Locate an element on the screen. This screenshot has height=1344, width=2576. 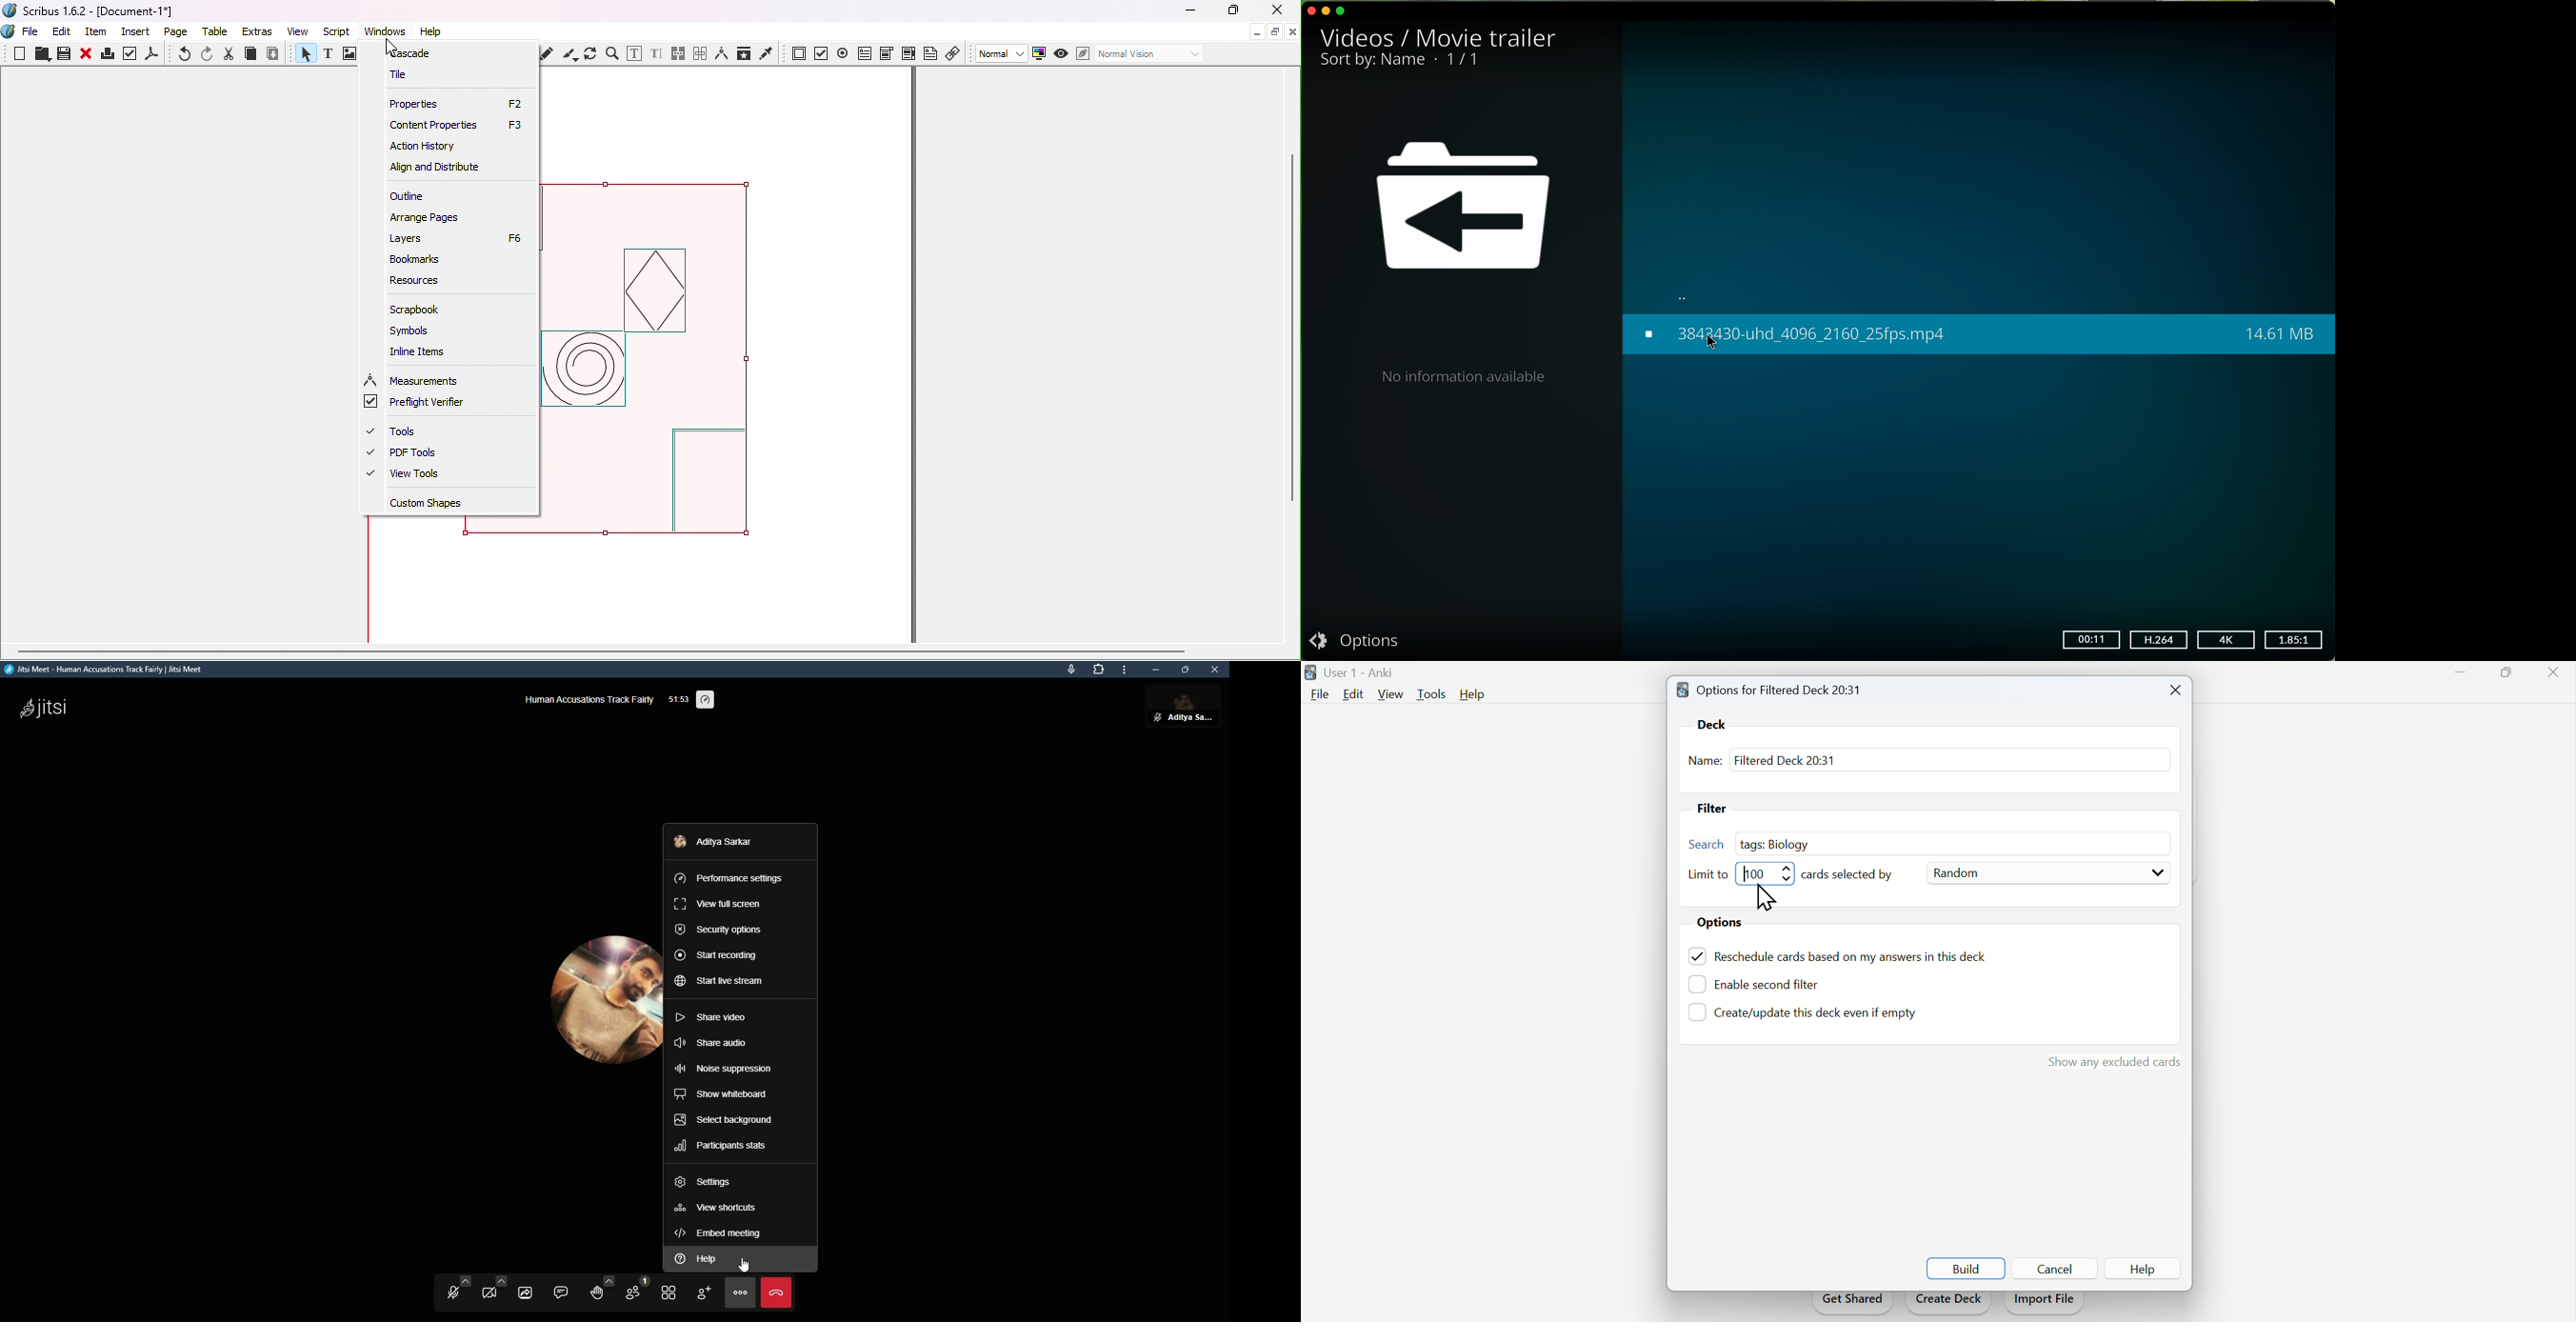
Name: is located at coordinates (1705, 762).